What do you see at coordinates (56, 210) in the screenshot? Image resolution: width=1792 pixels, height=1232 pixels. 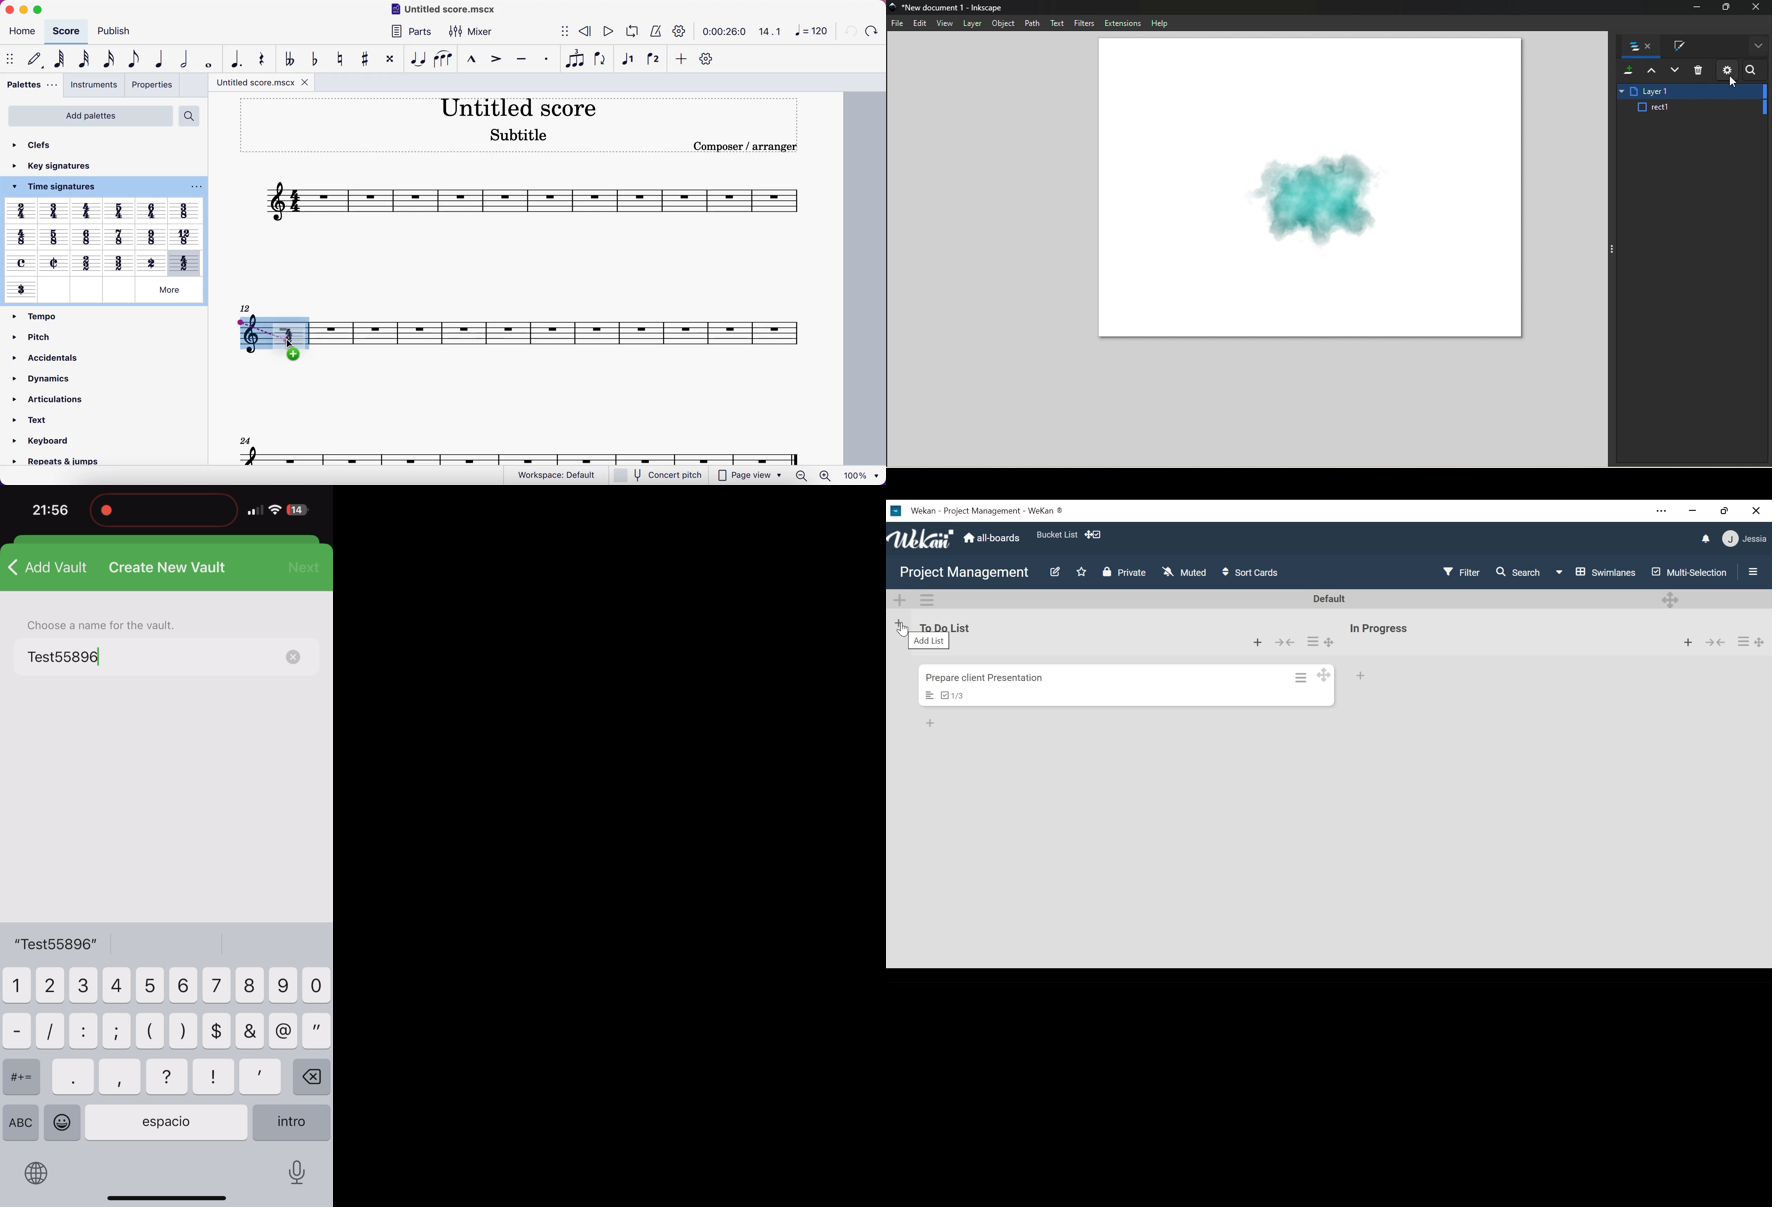 I see `` at bounding box center [56, 210].